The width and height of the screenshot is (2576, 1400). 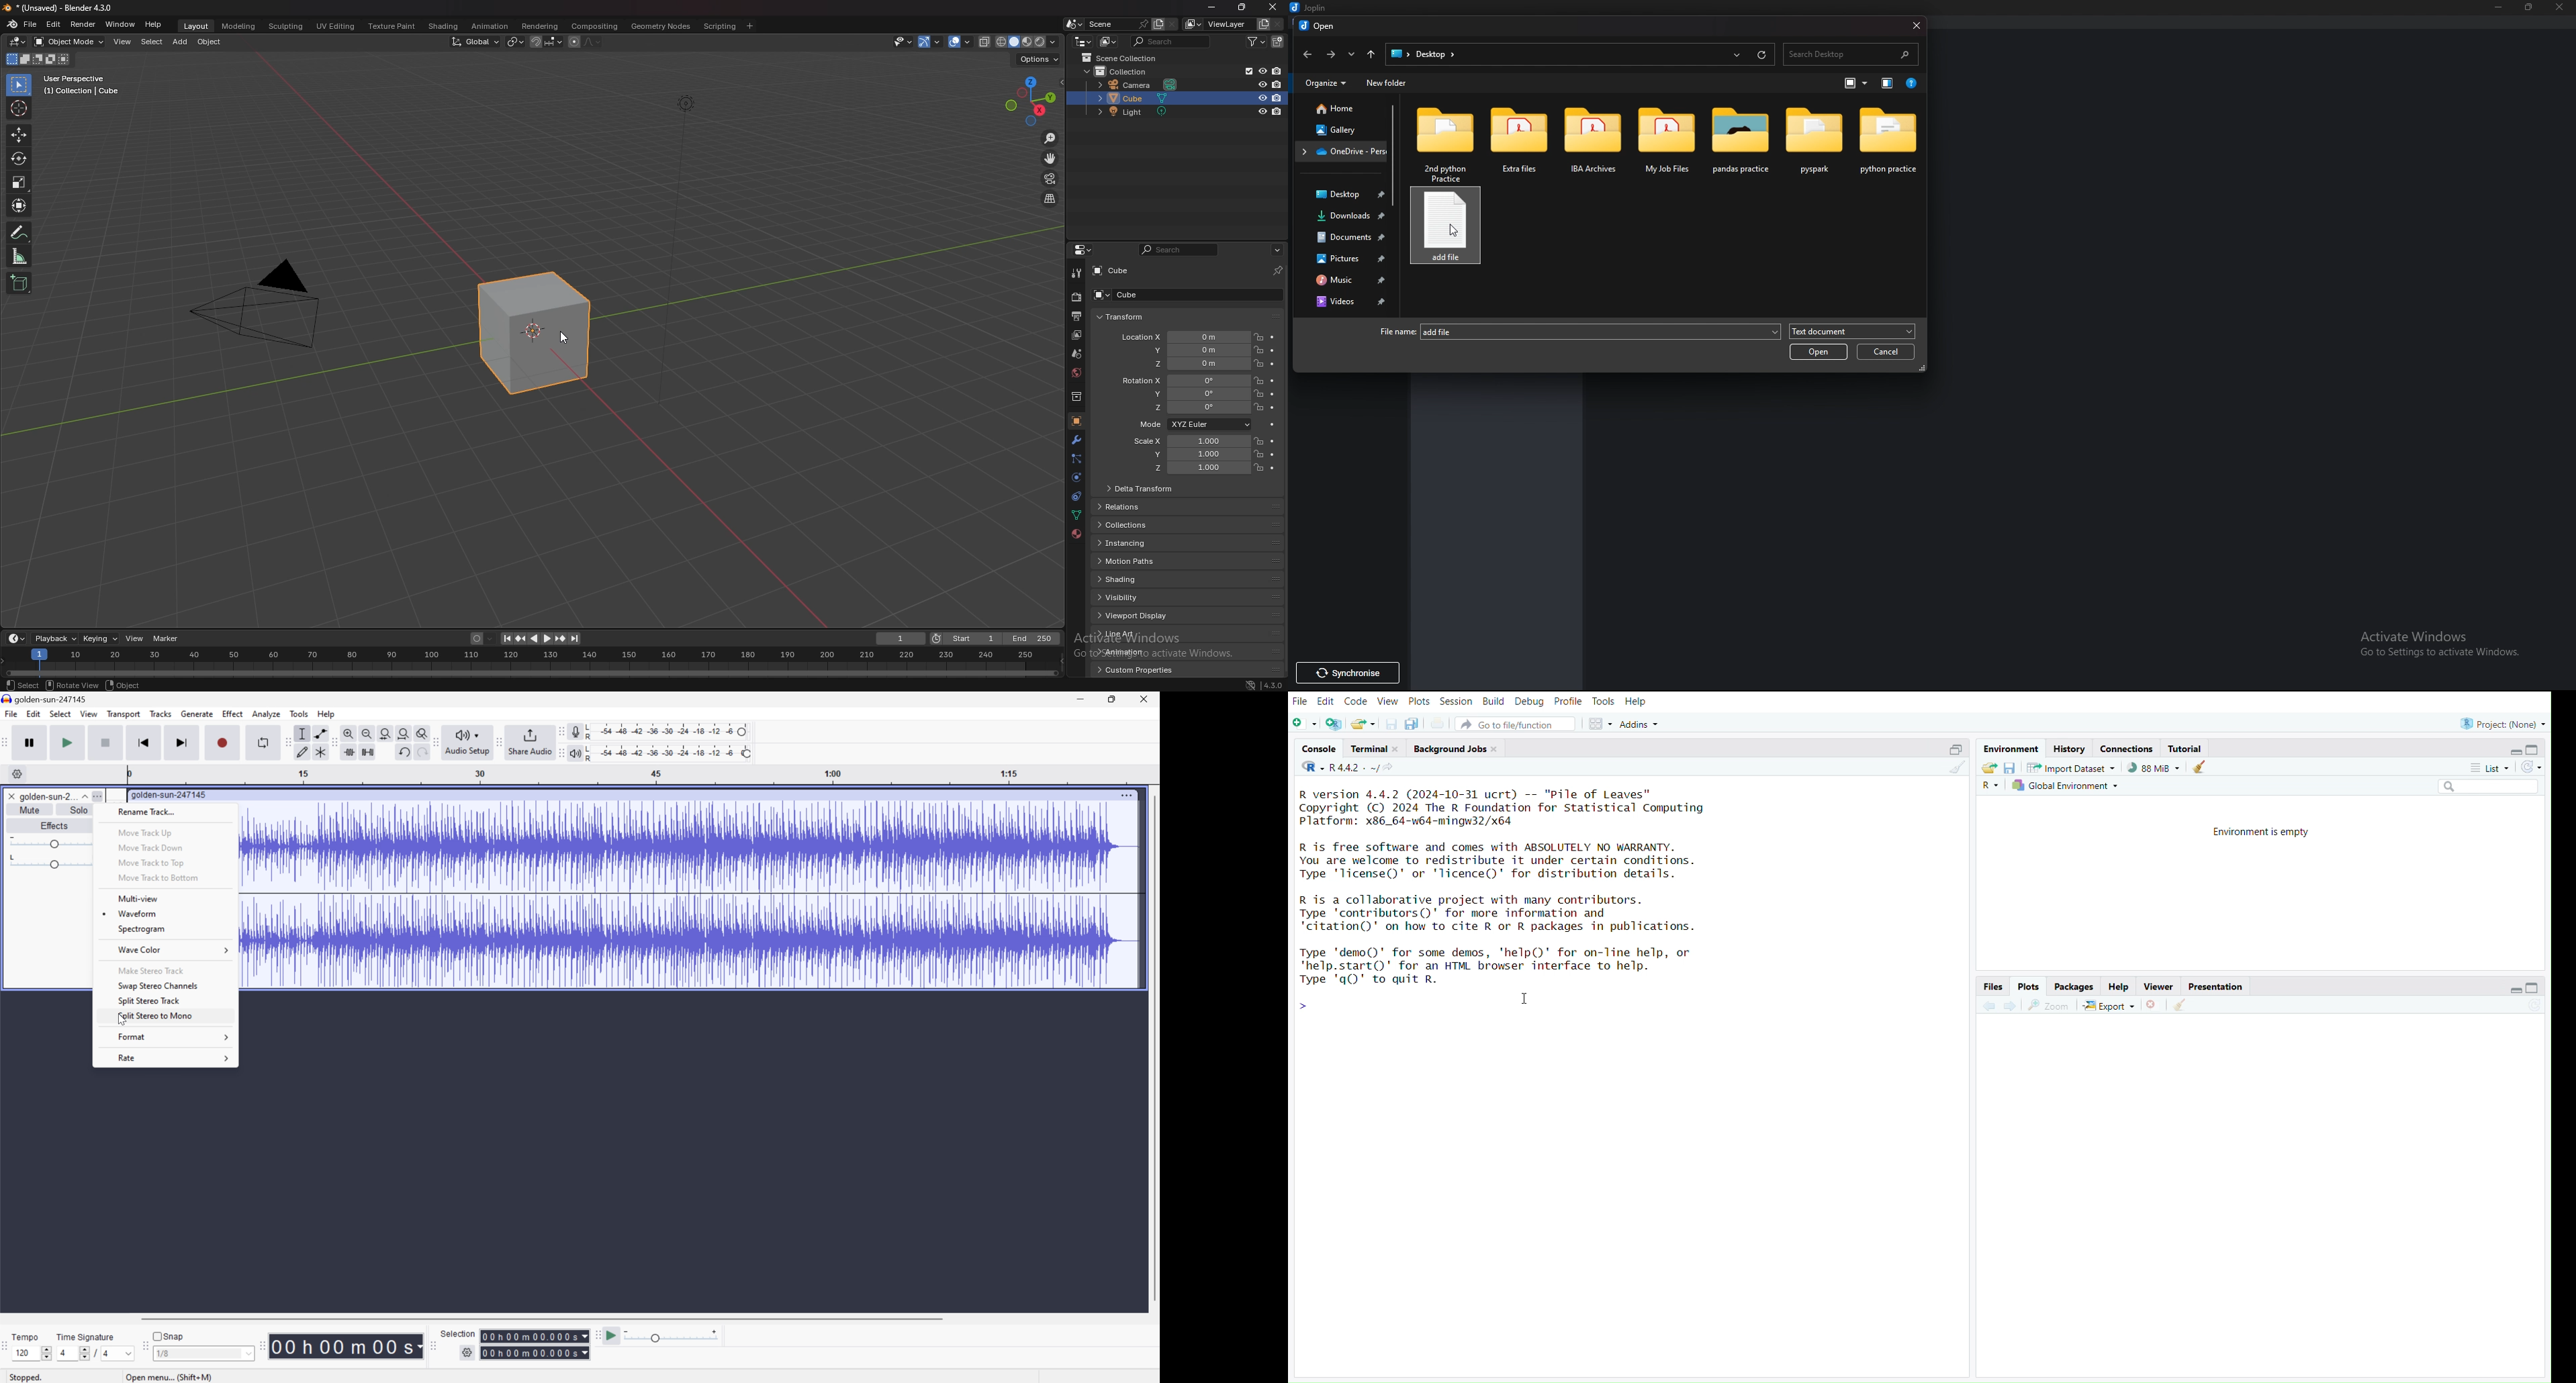 What do you see at coordinates (1418, 701) in the screenshot?
I see `Plots` at bounding box center [1418, 701].